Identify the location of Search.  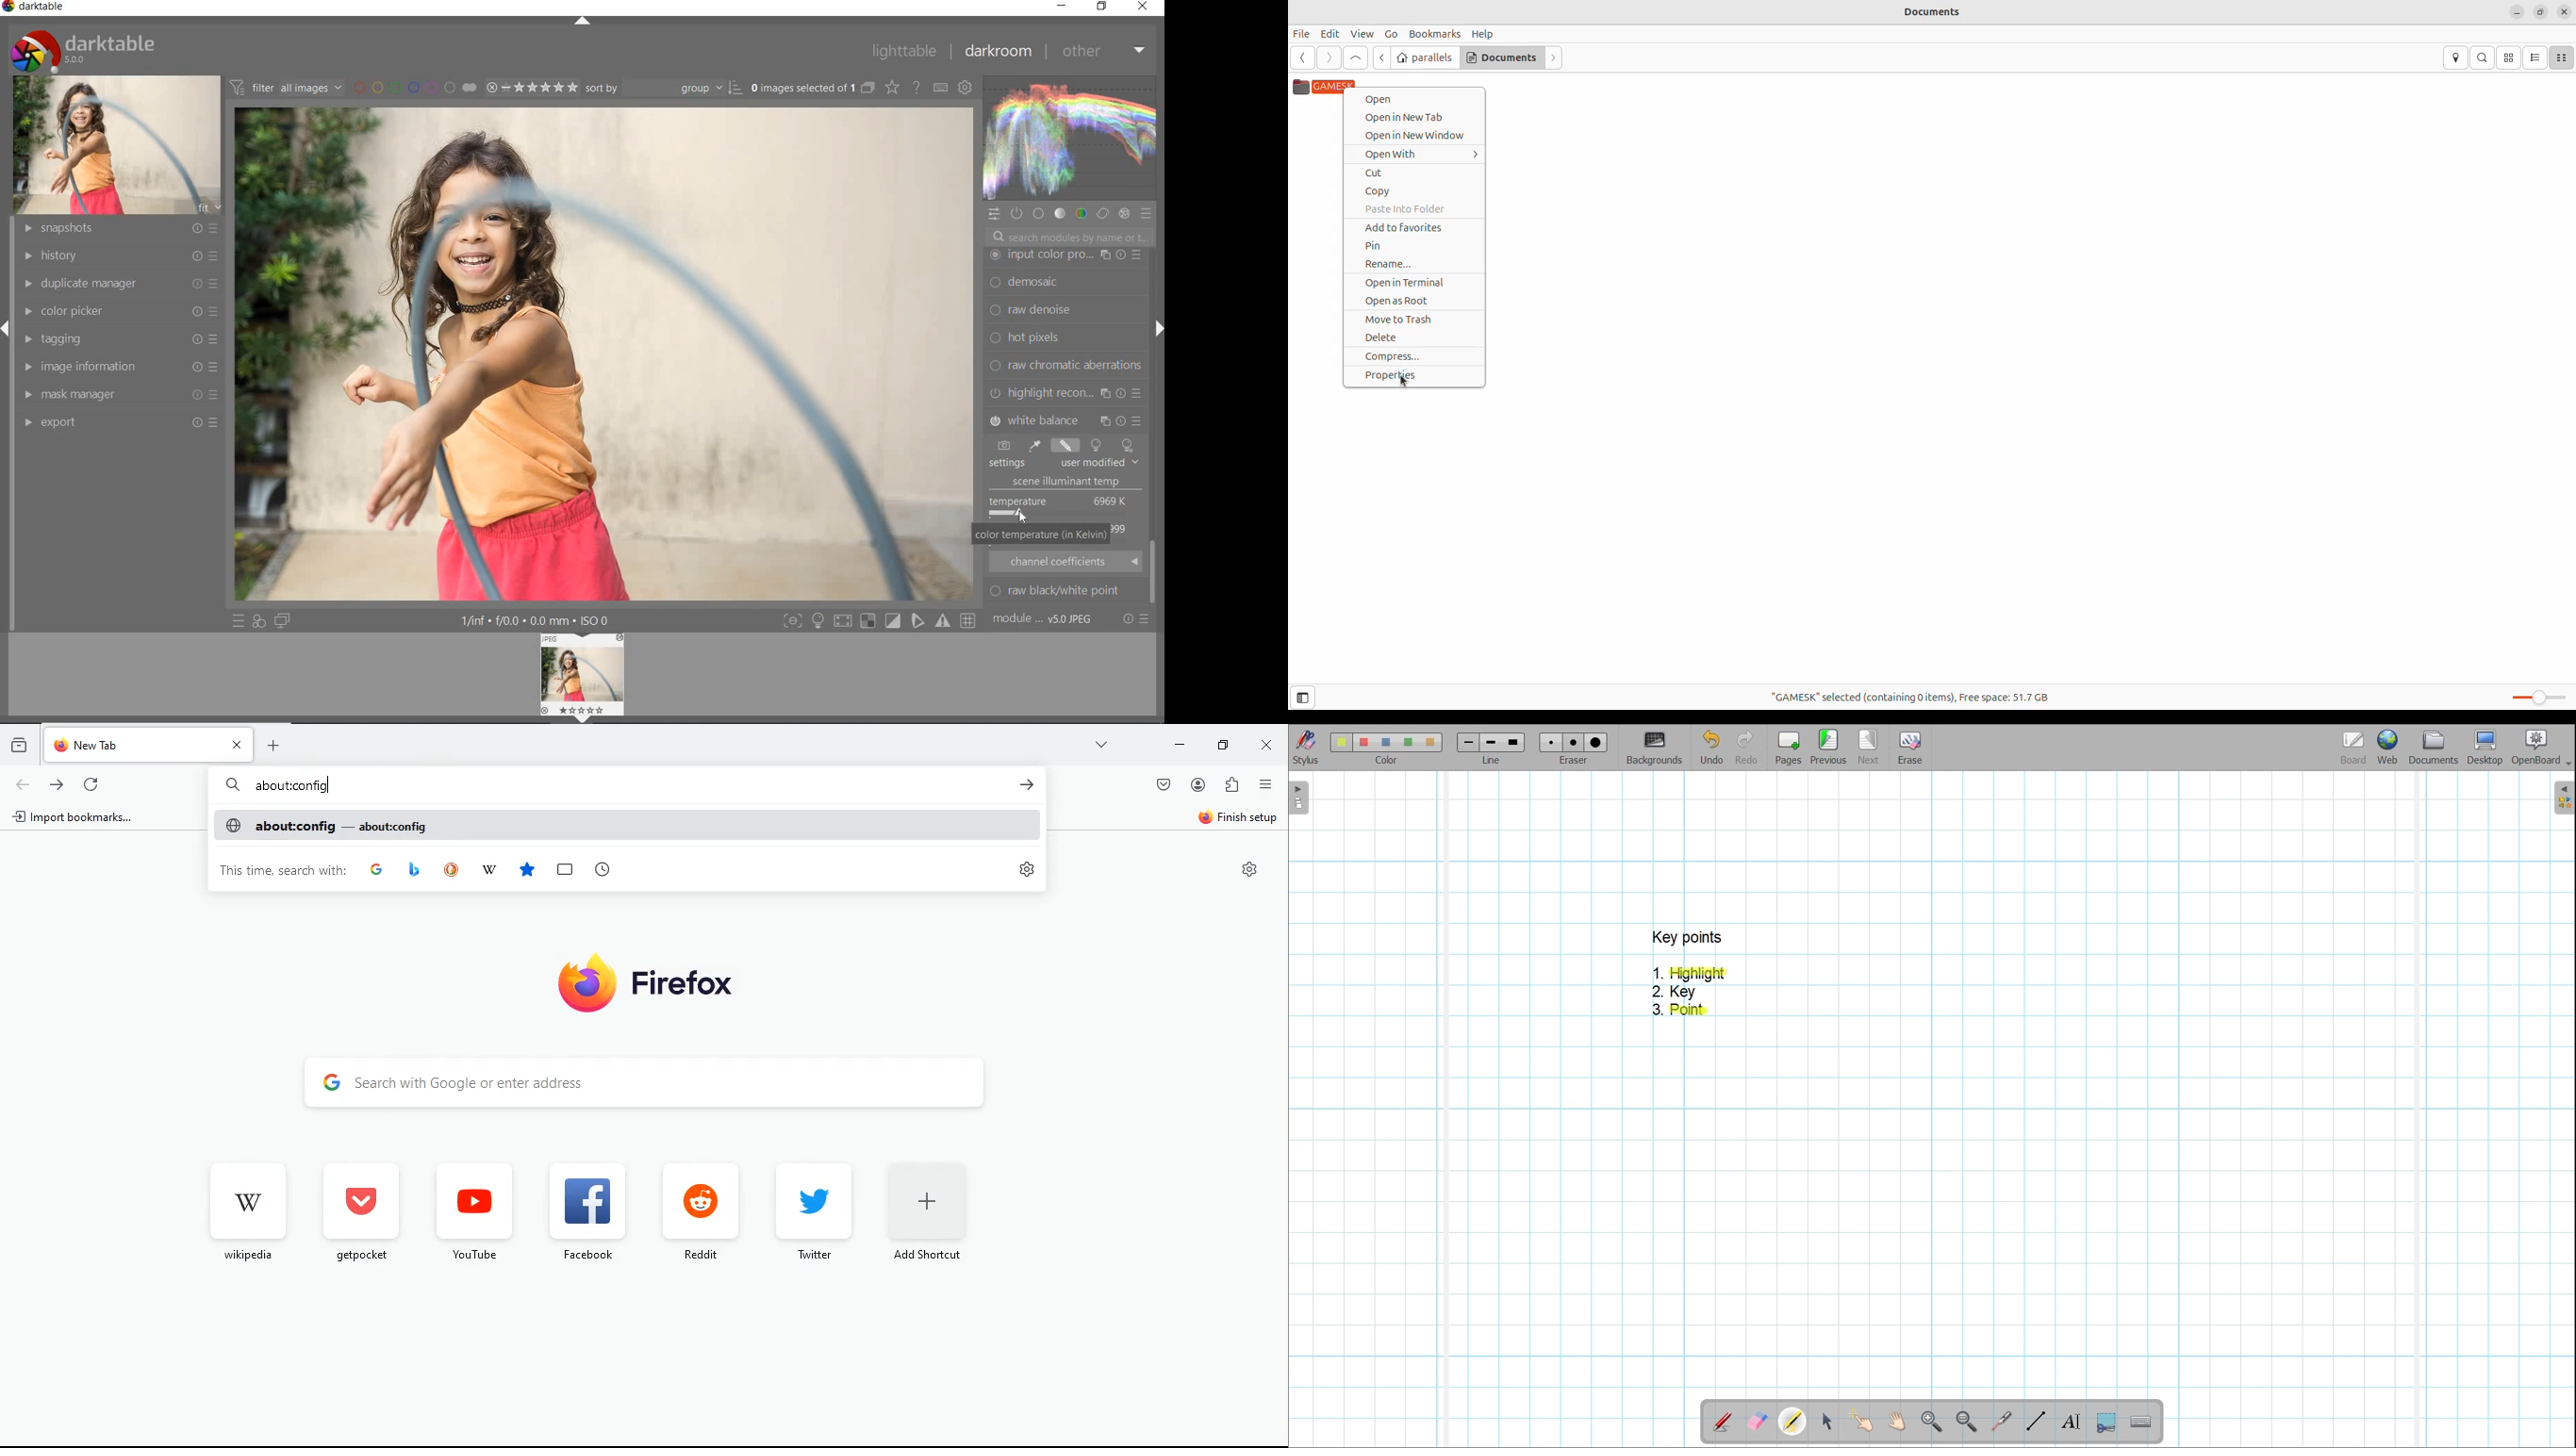
(232, 785).